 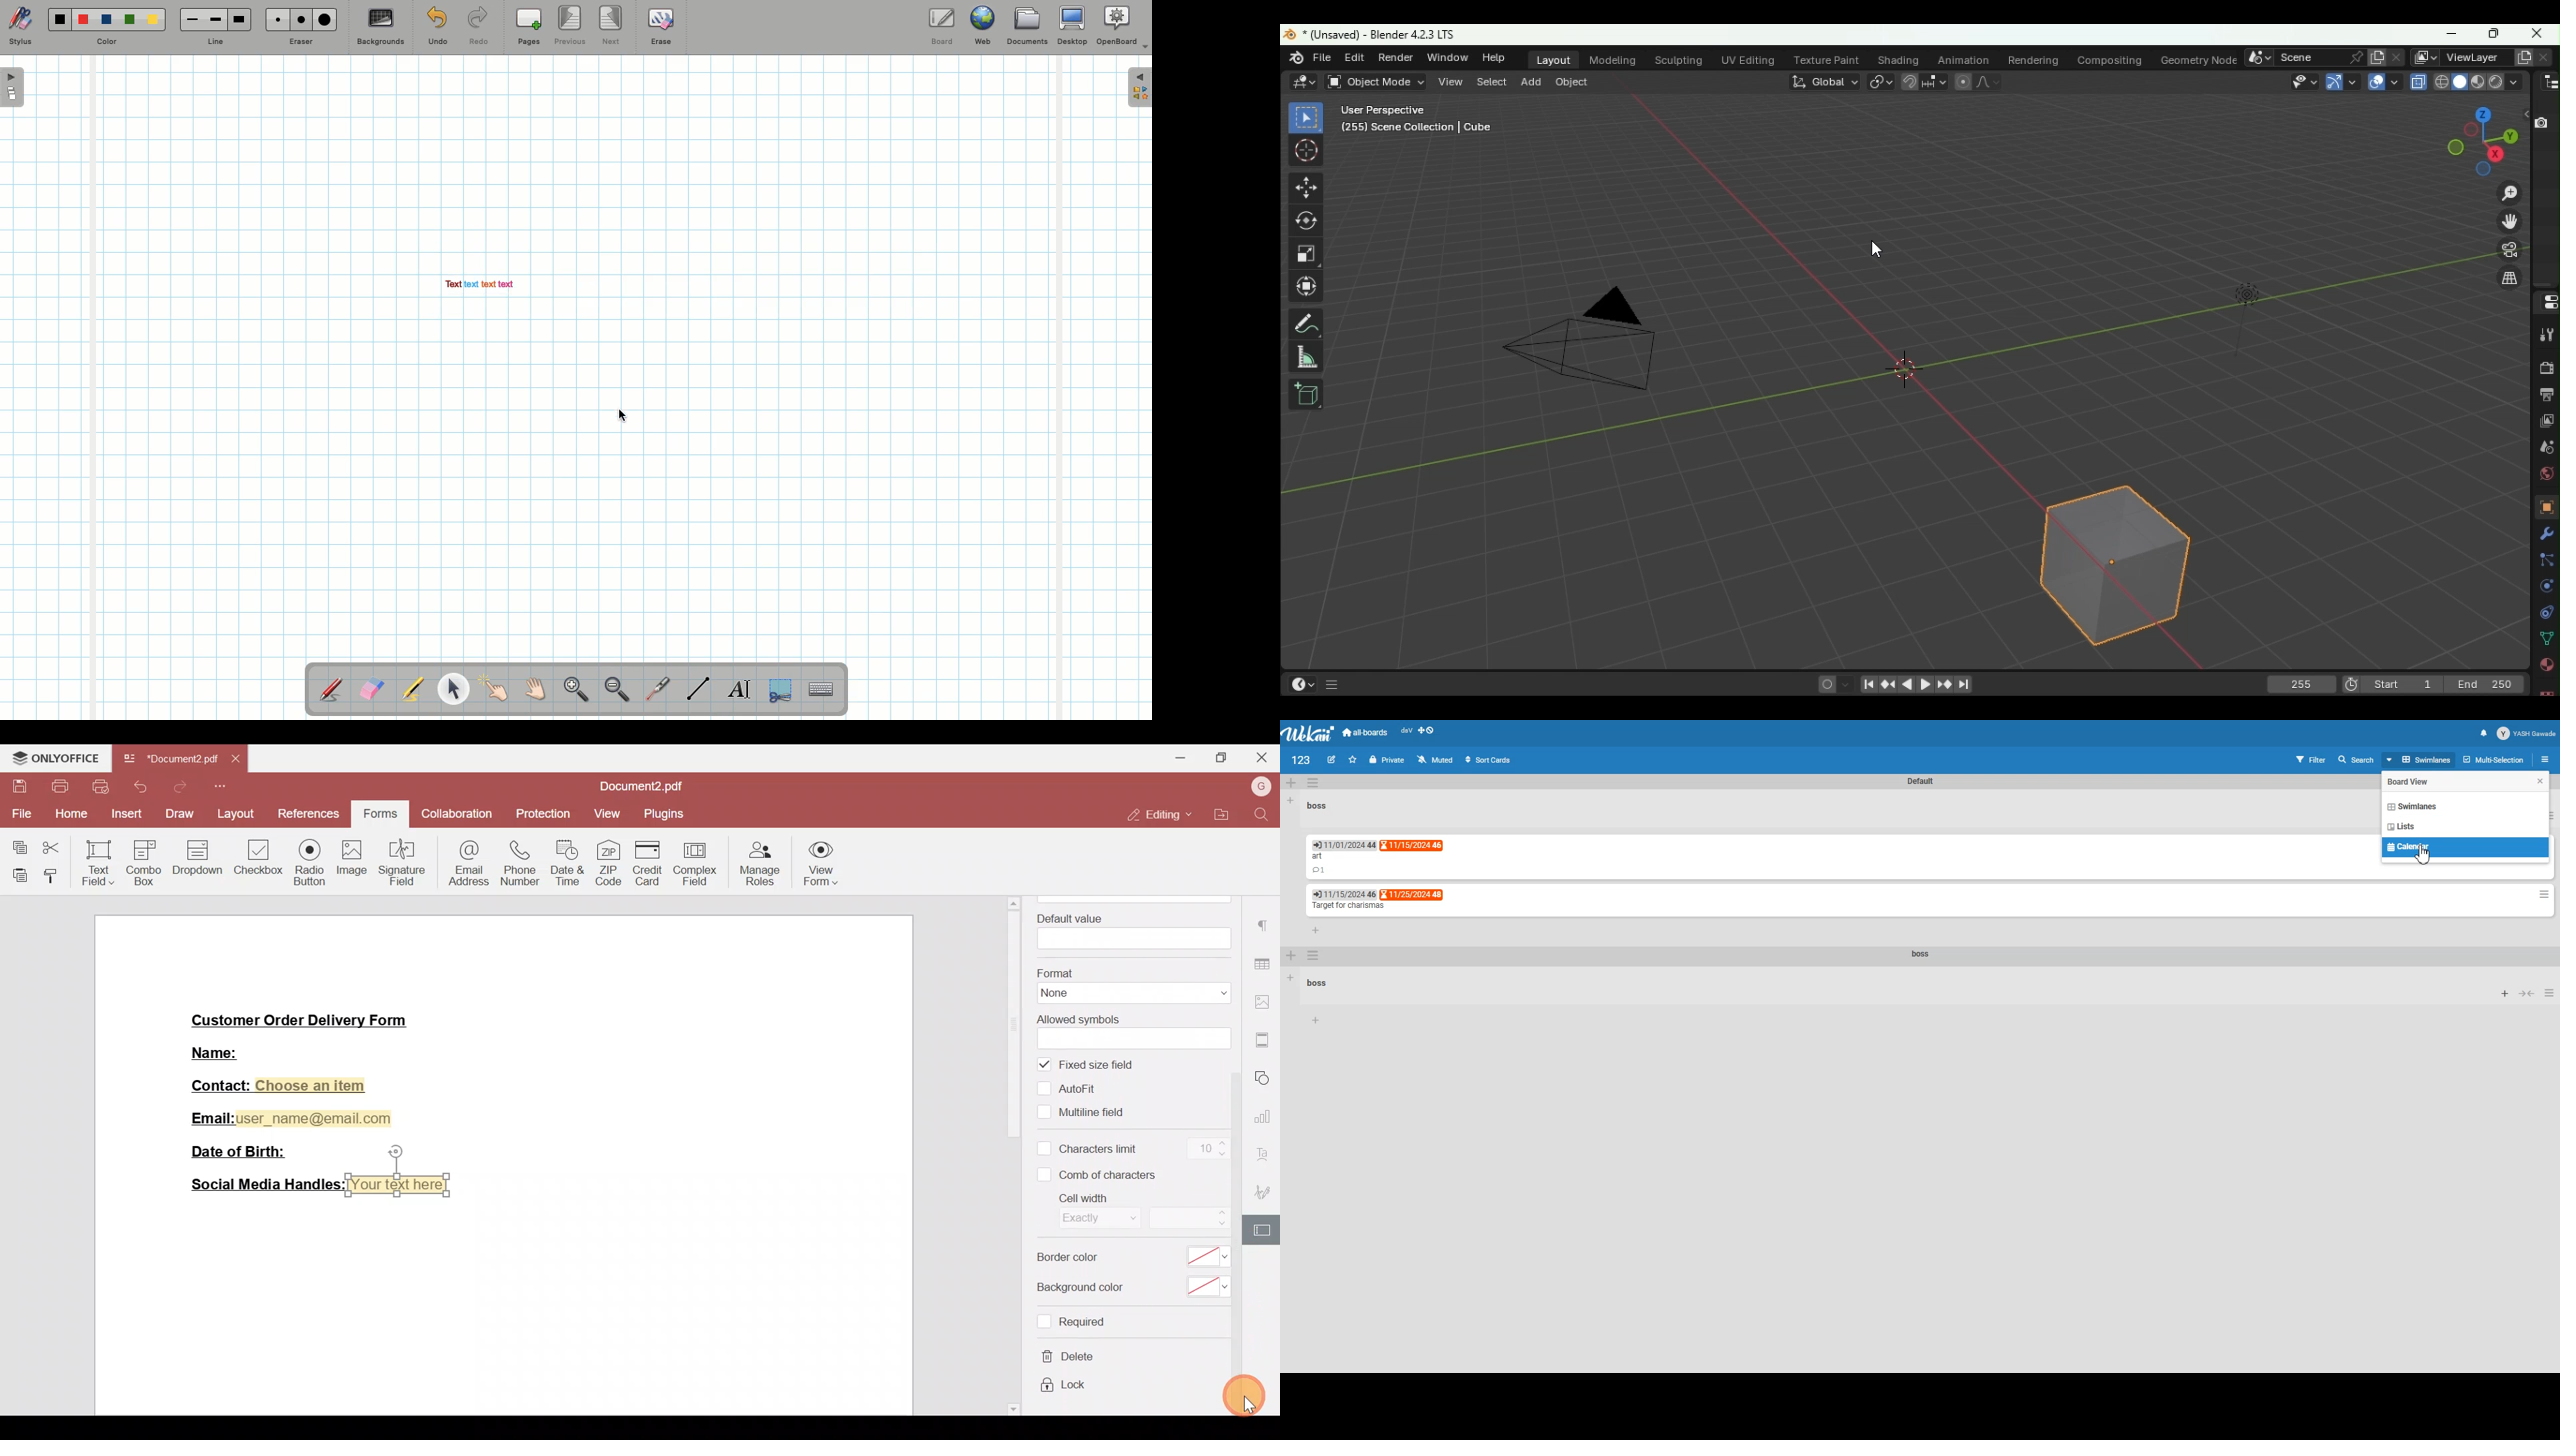 What do you see at coordinates (660, 26) in the screenshot?
I see `Erase` at bounding box center [660, 26].